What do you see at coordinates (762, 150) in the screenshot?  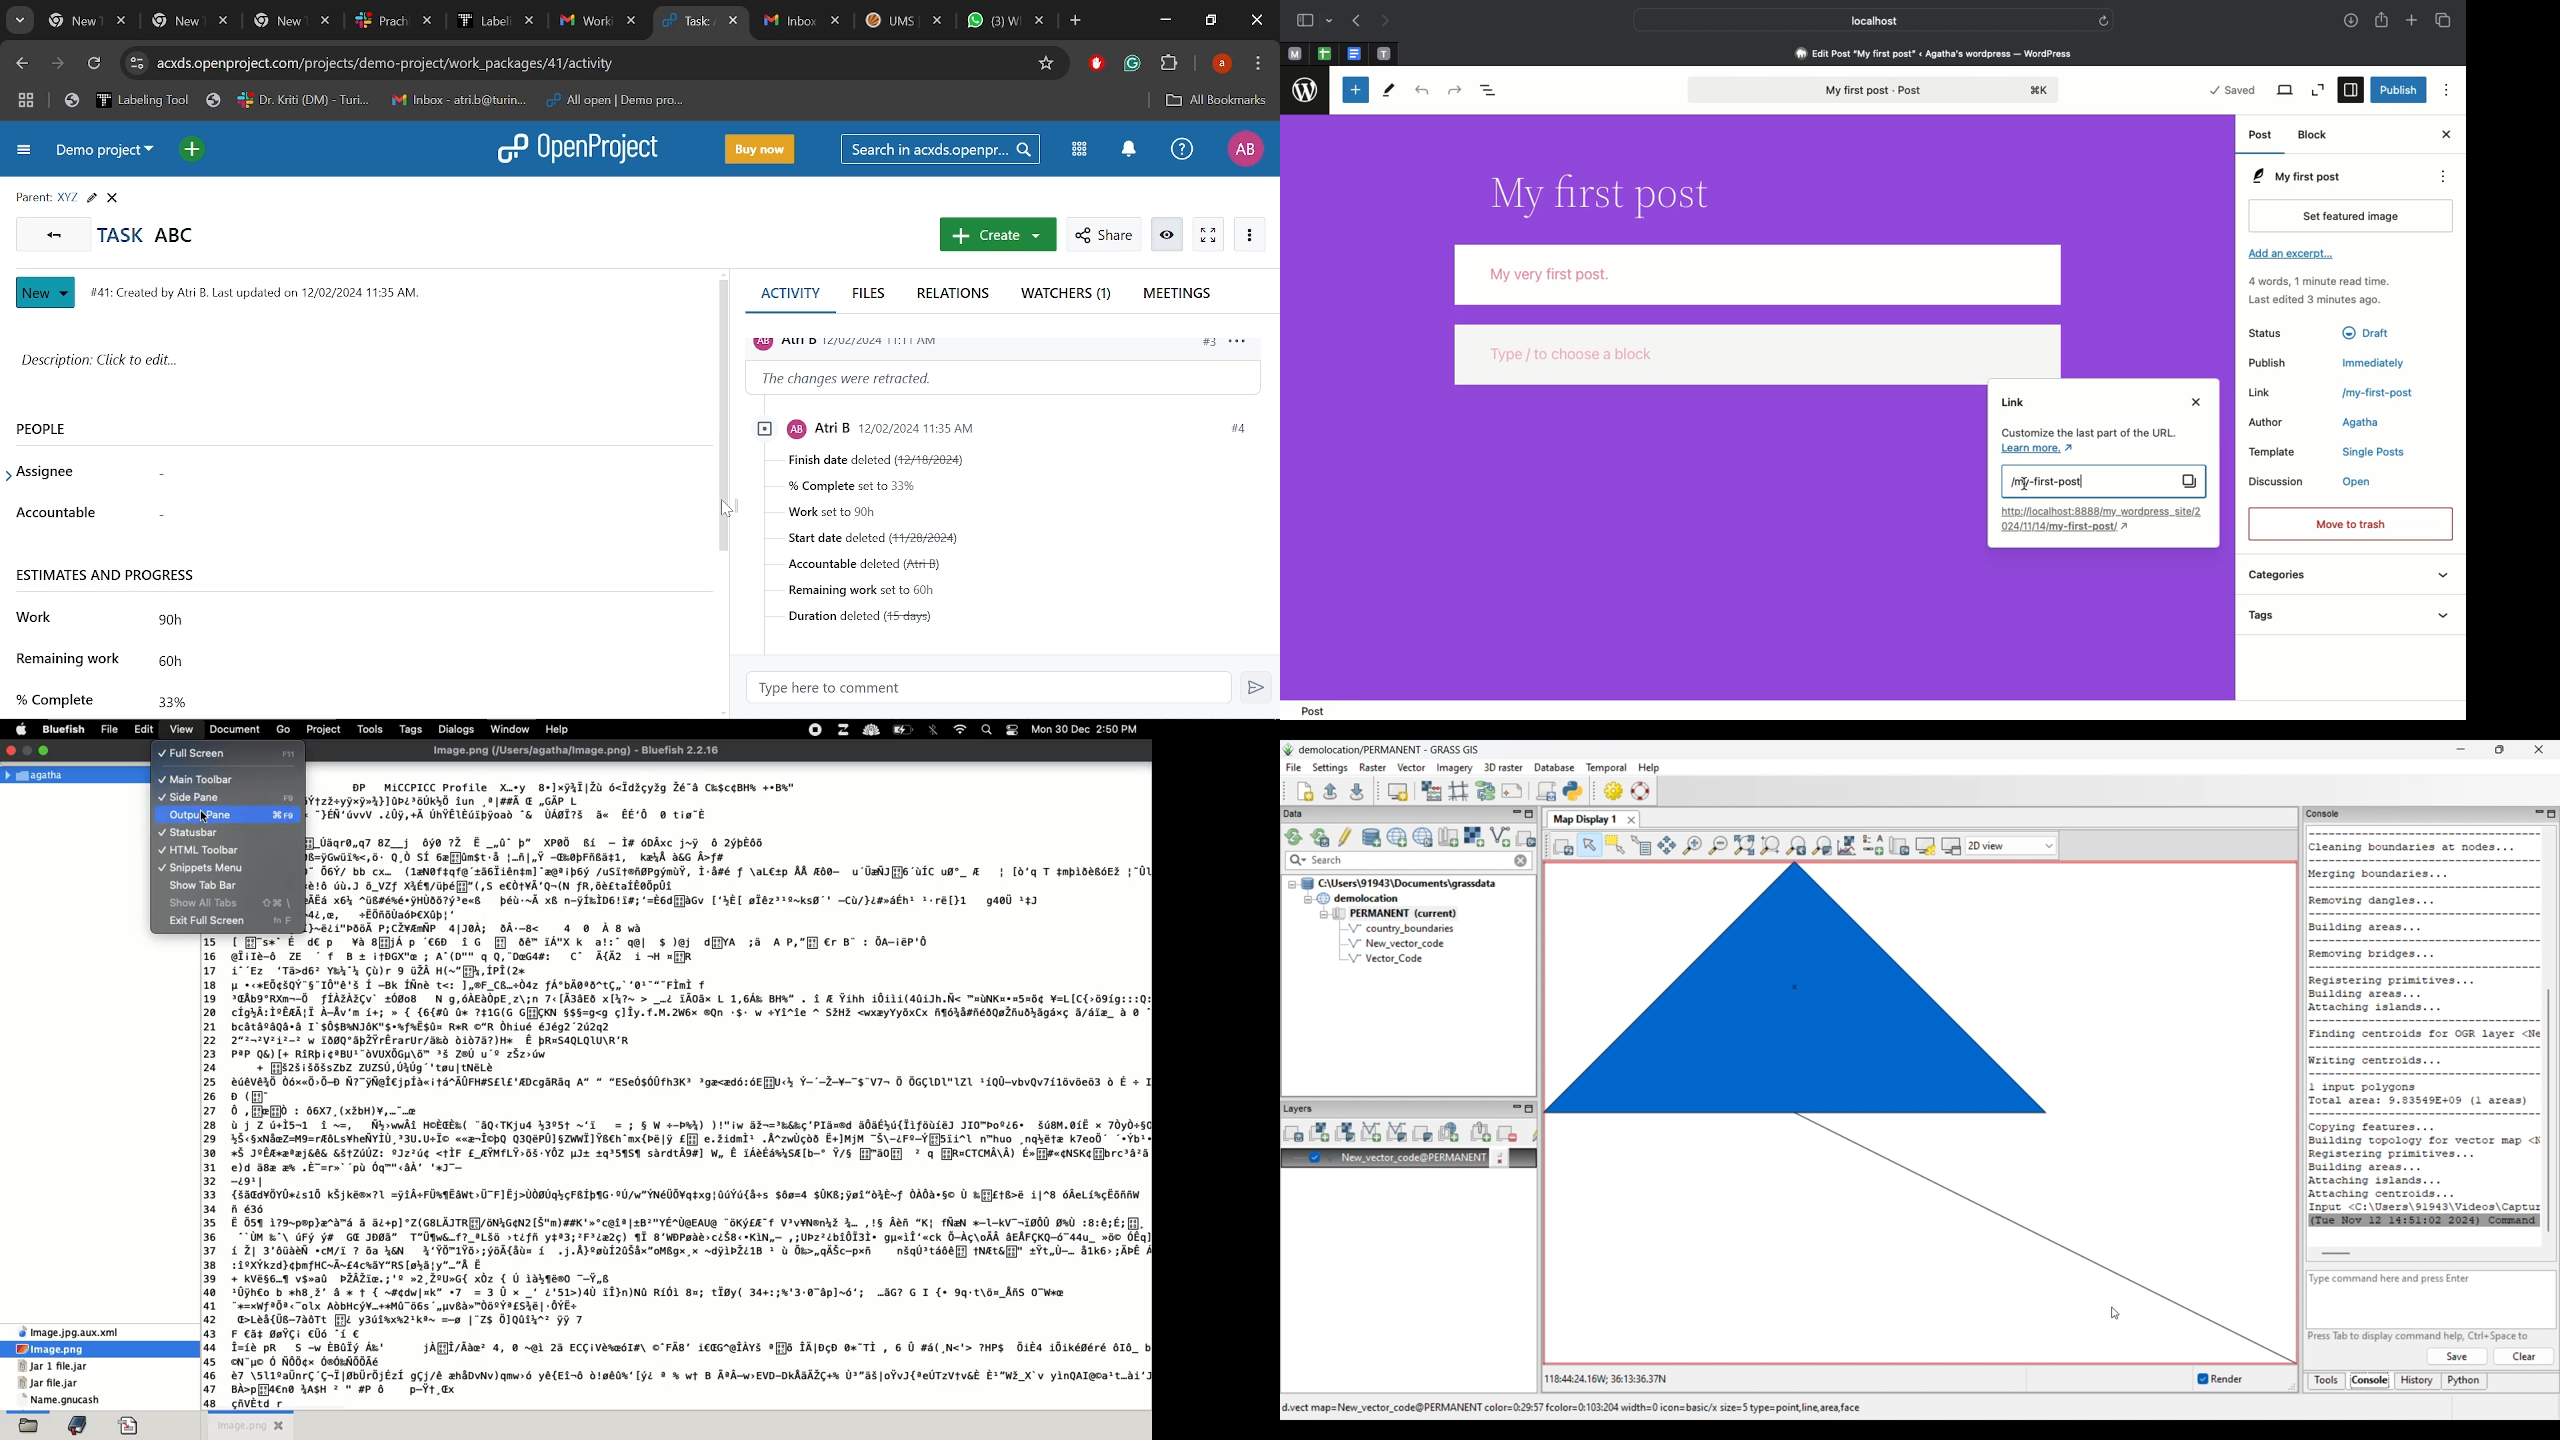 I see `Buy now` at bounding box center [762, 150].